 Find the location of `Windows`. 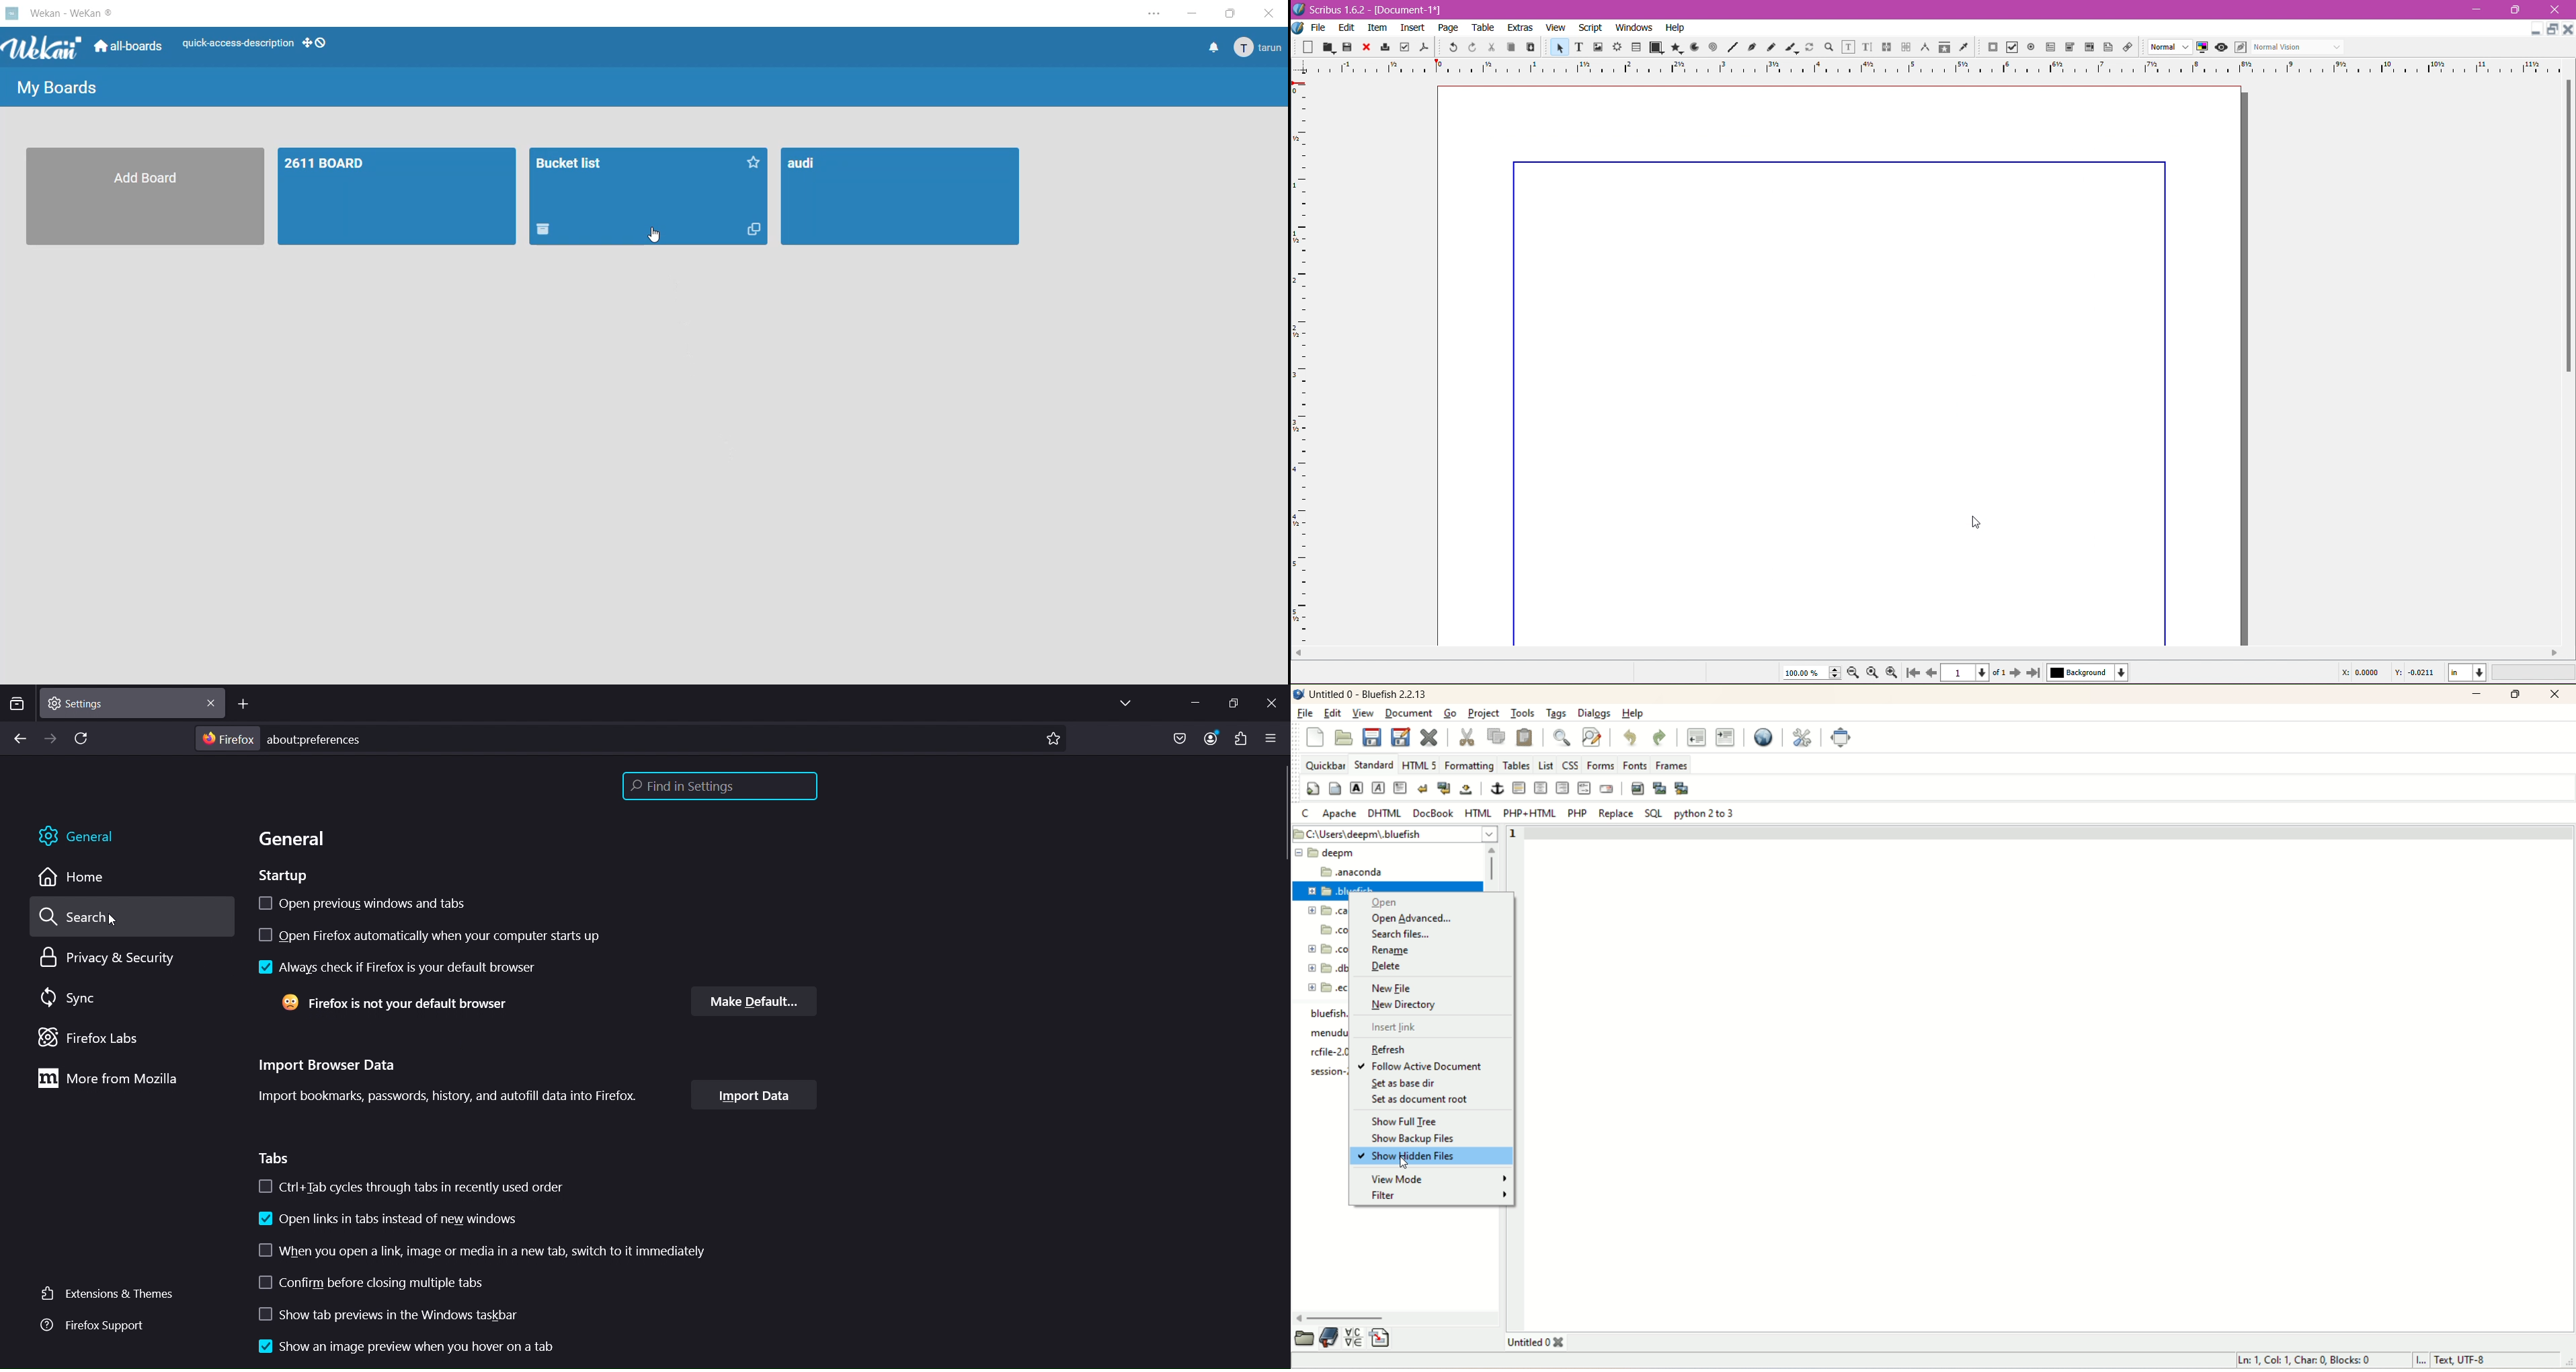

Windows is located at coordinates (1634, 27).